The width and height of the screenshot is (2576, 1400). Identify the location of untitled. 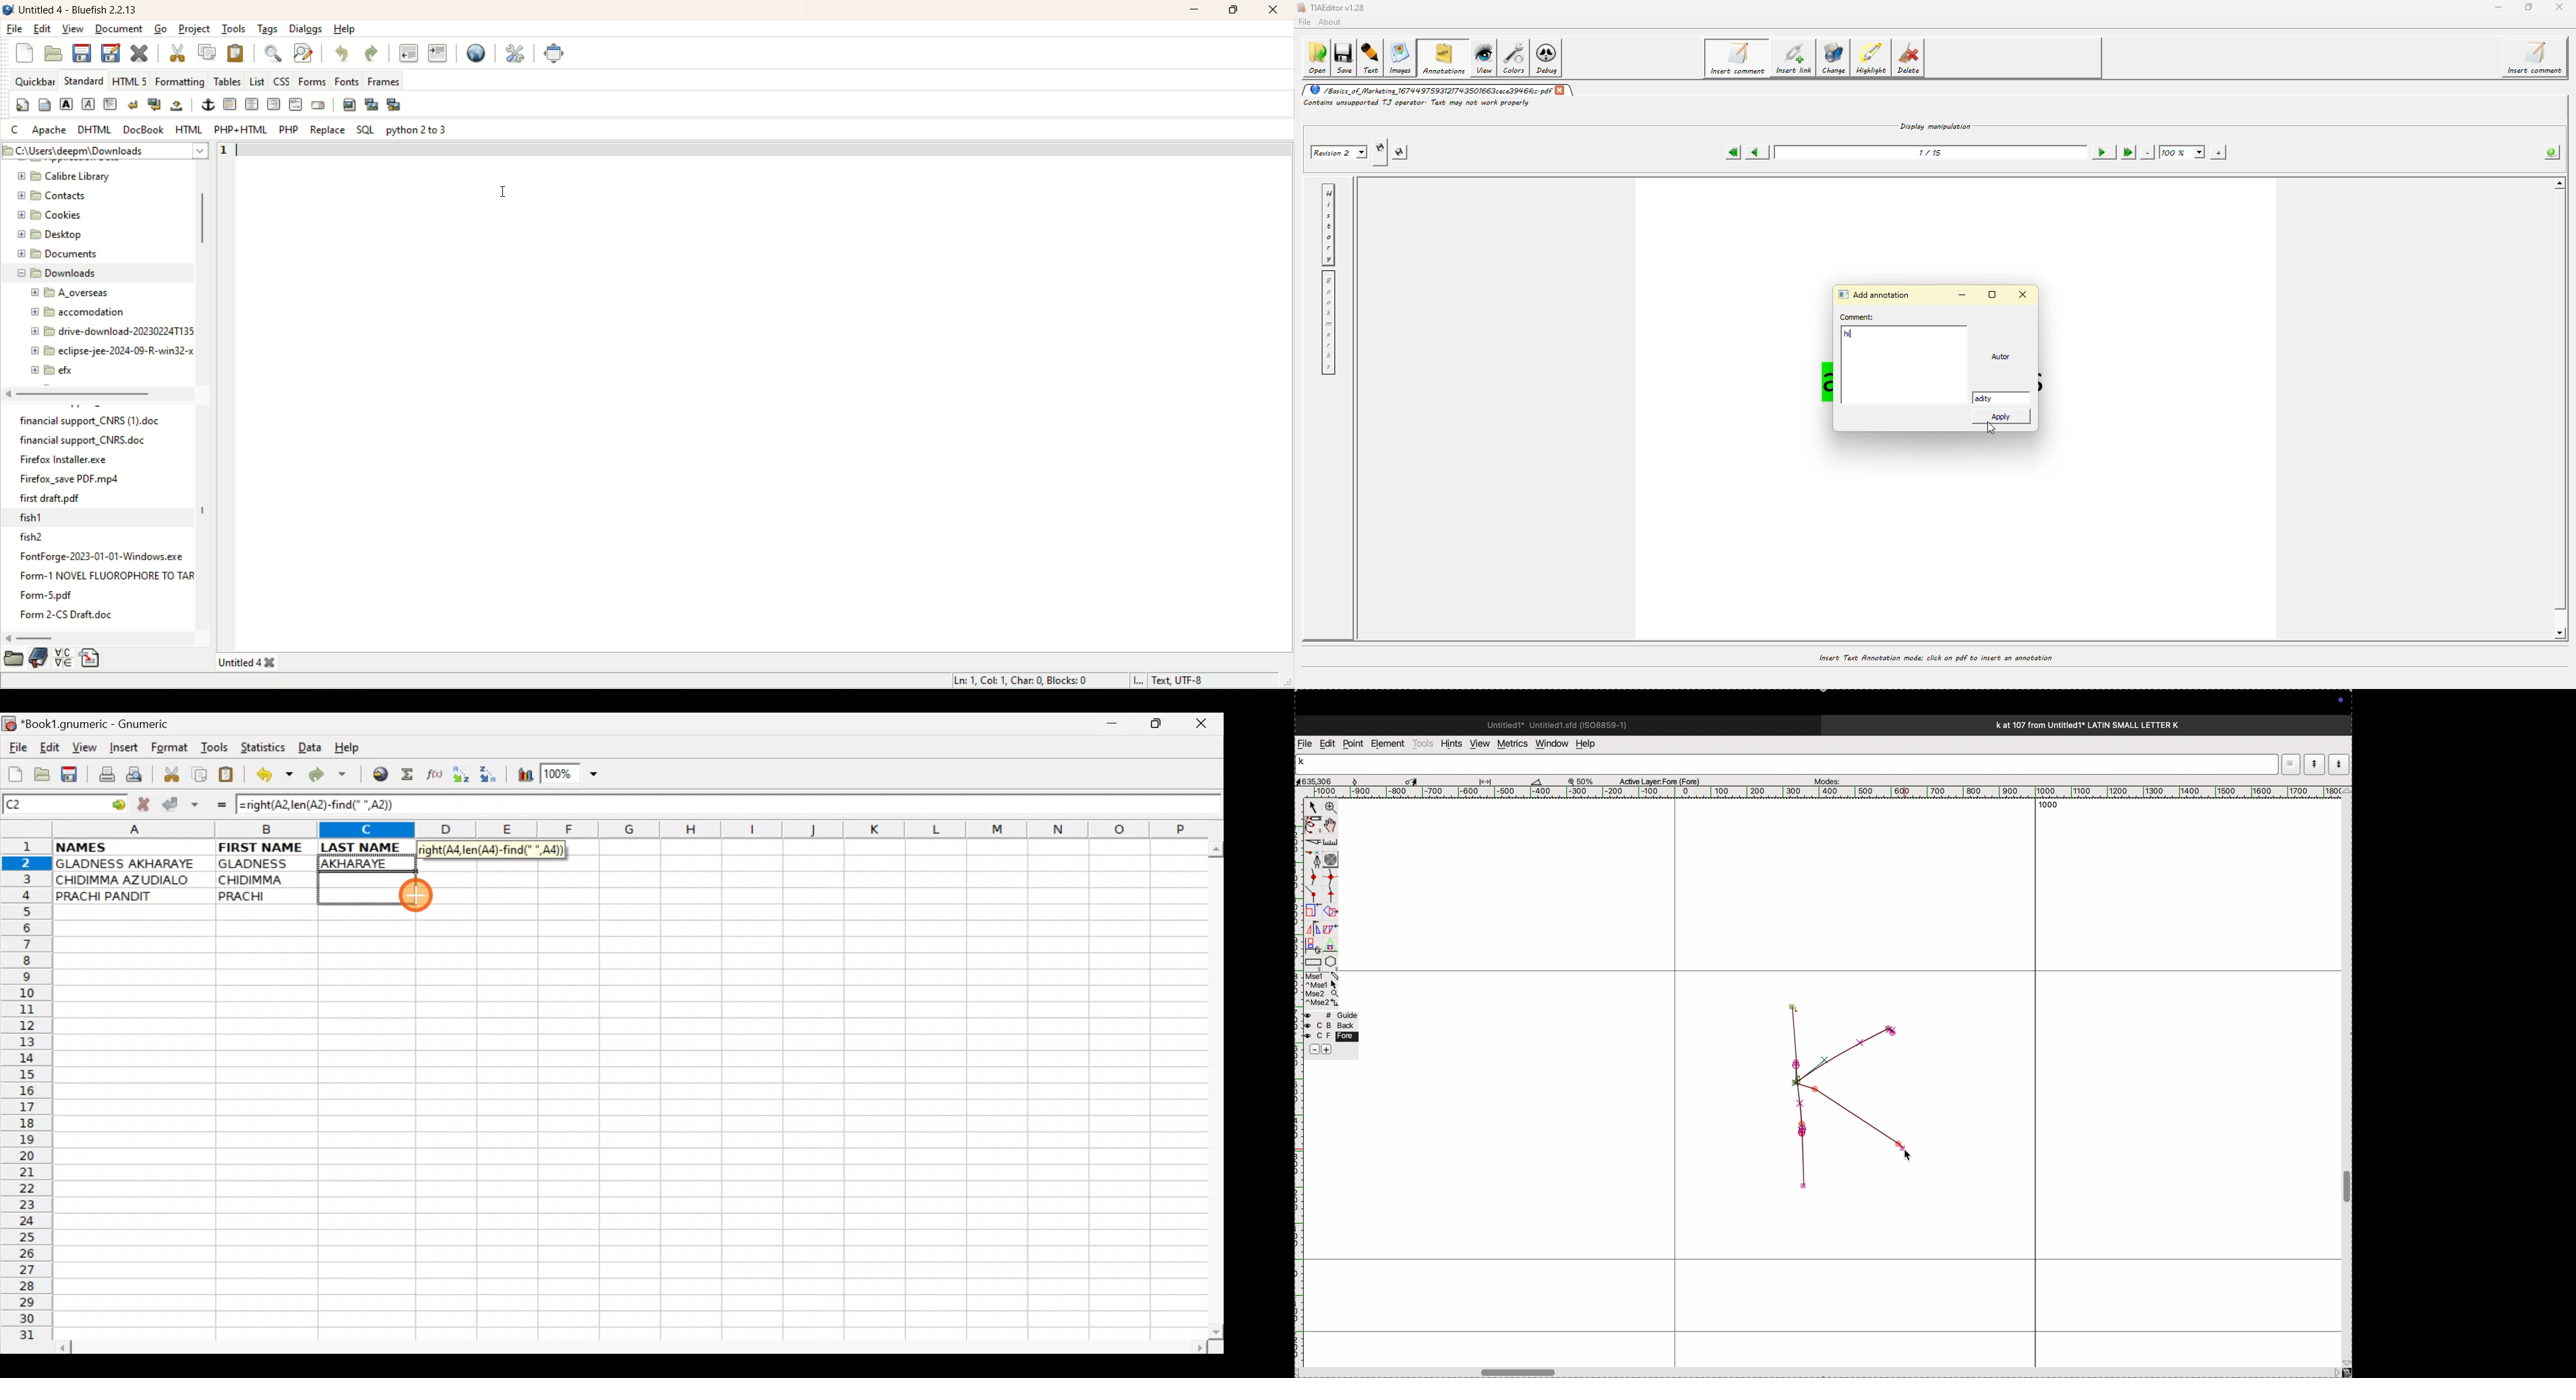
(82, 9).